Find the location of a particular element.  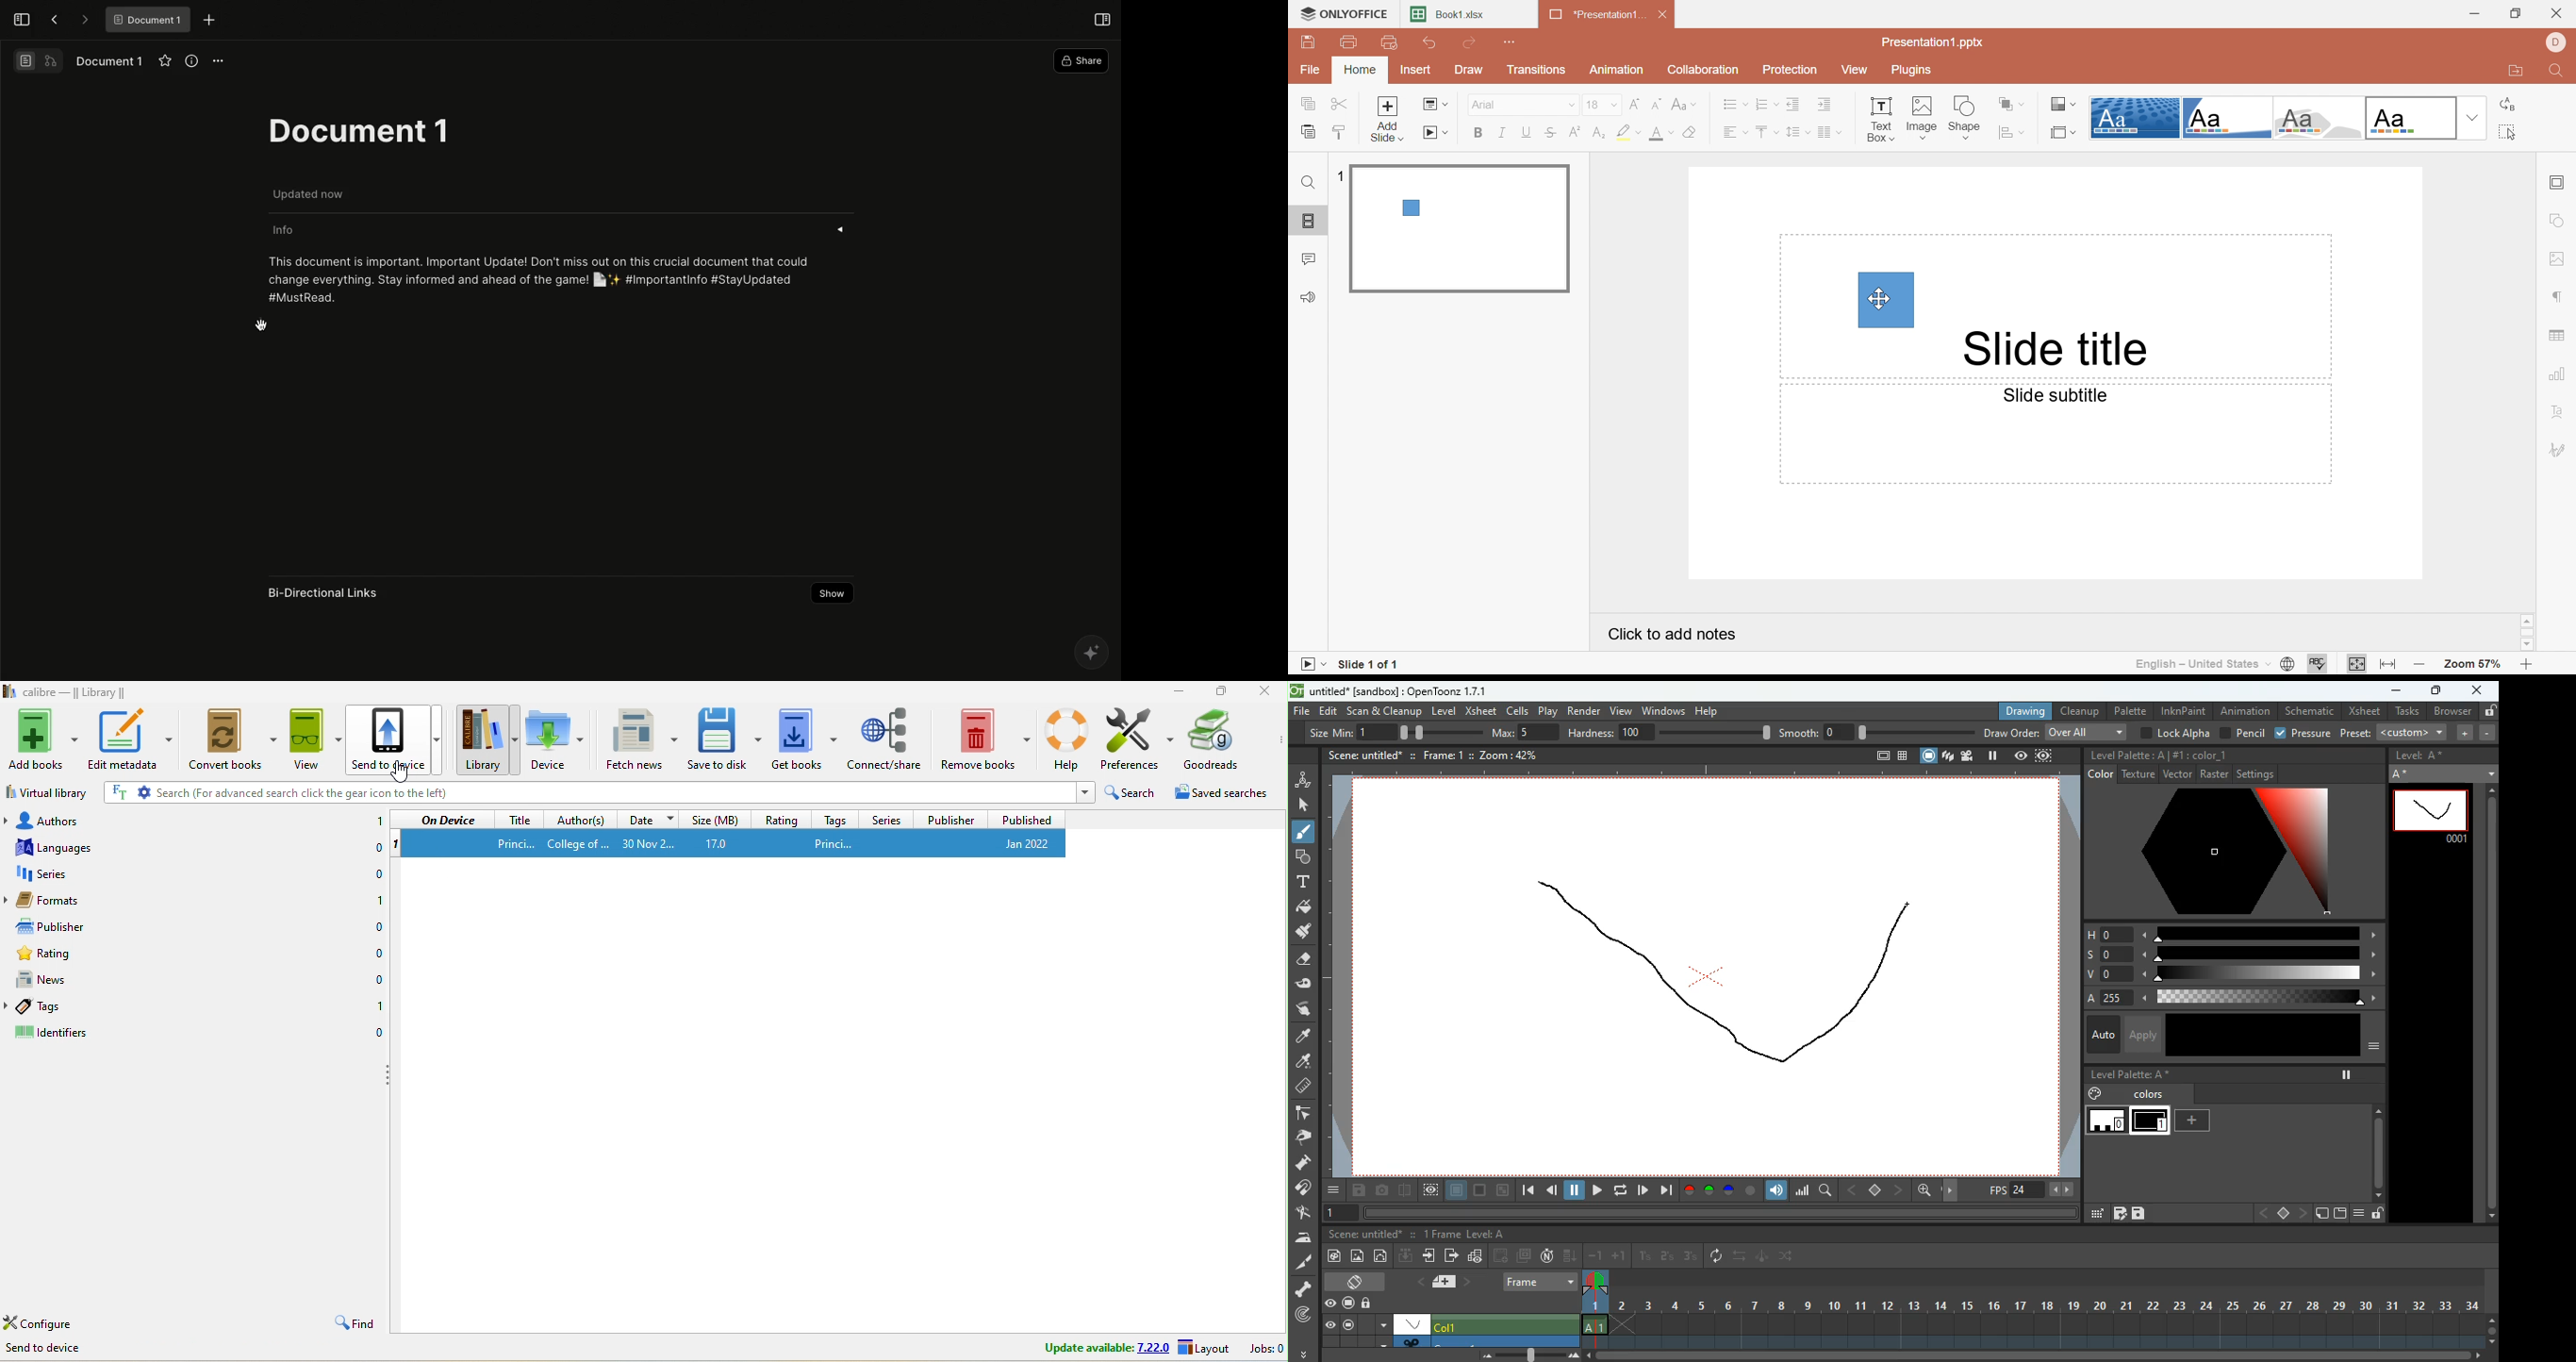

lock alpha is located at coordinates (2174, 732).